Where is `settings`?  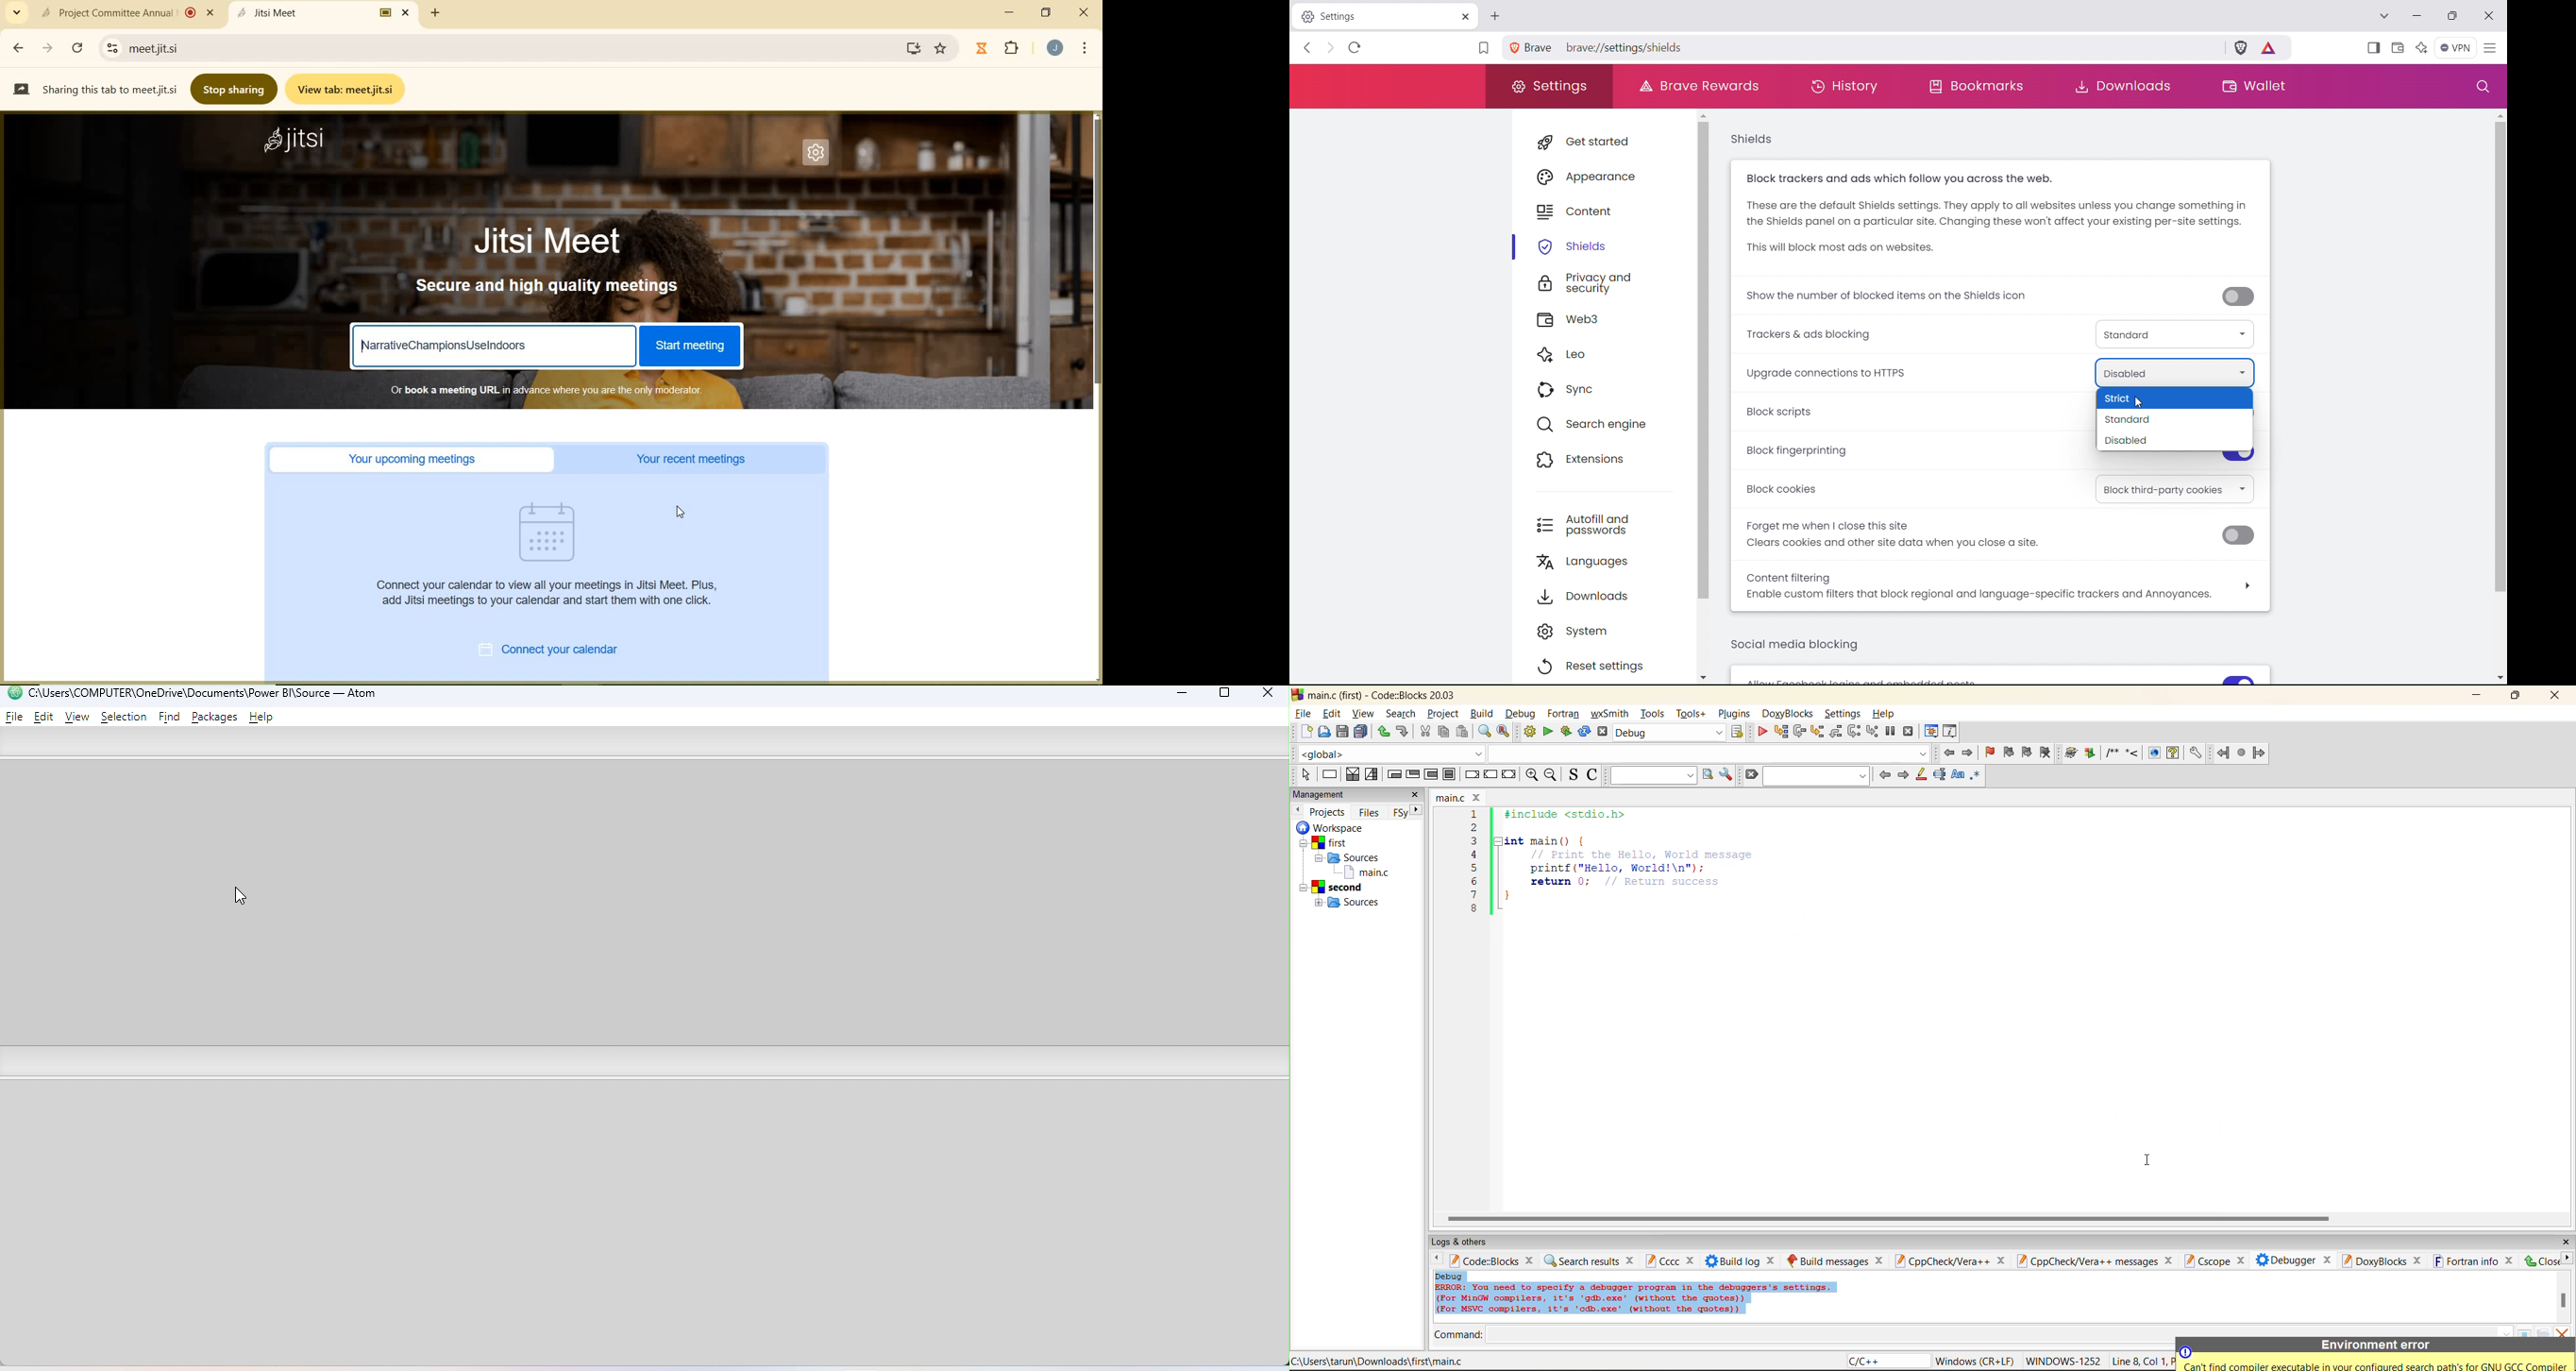 settings is located at coordinates (1548, 87).